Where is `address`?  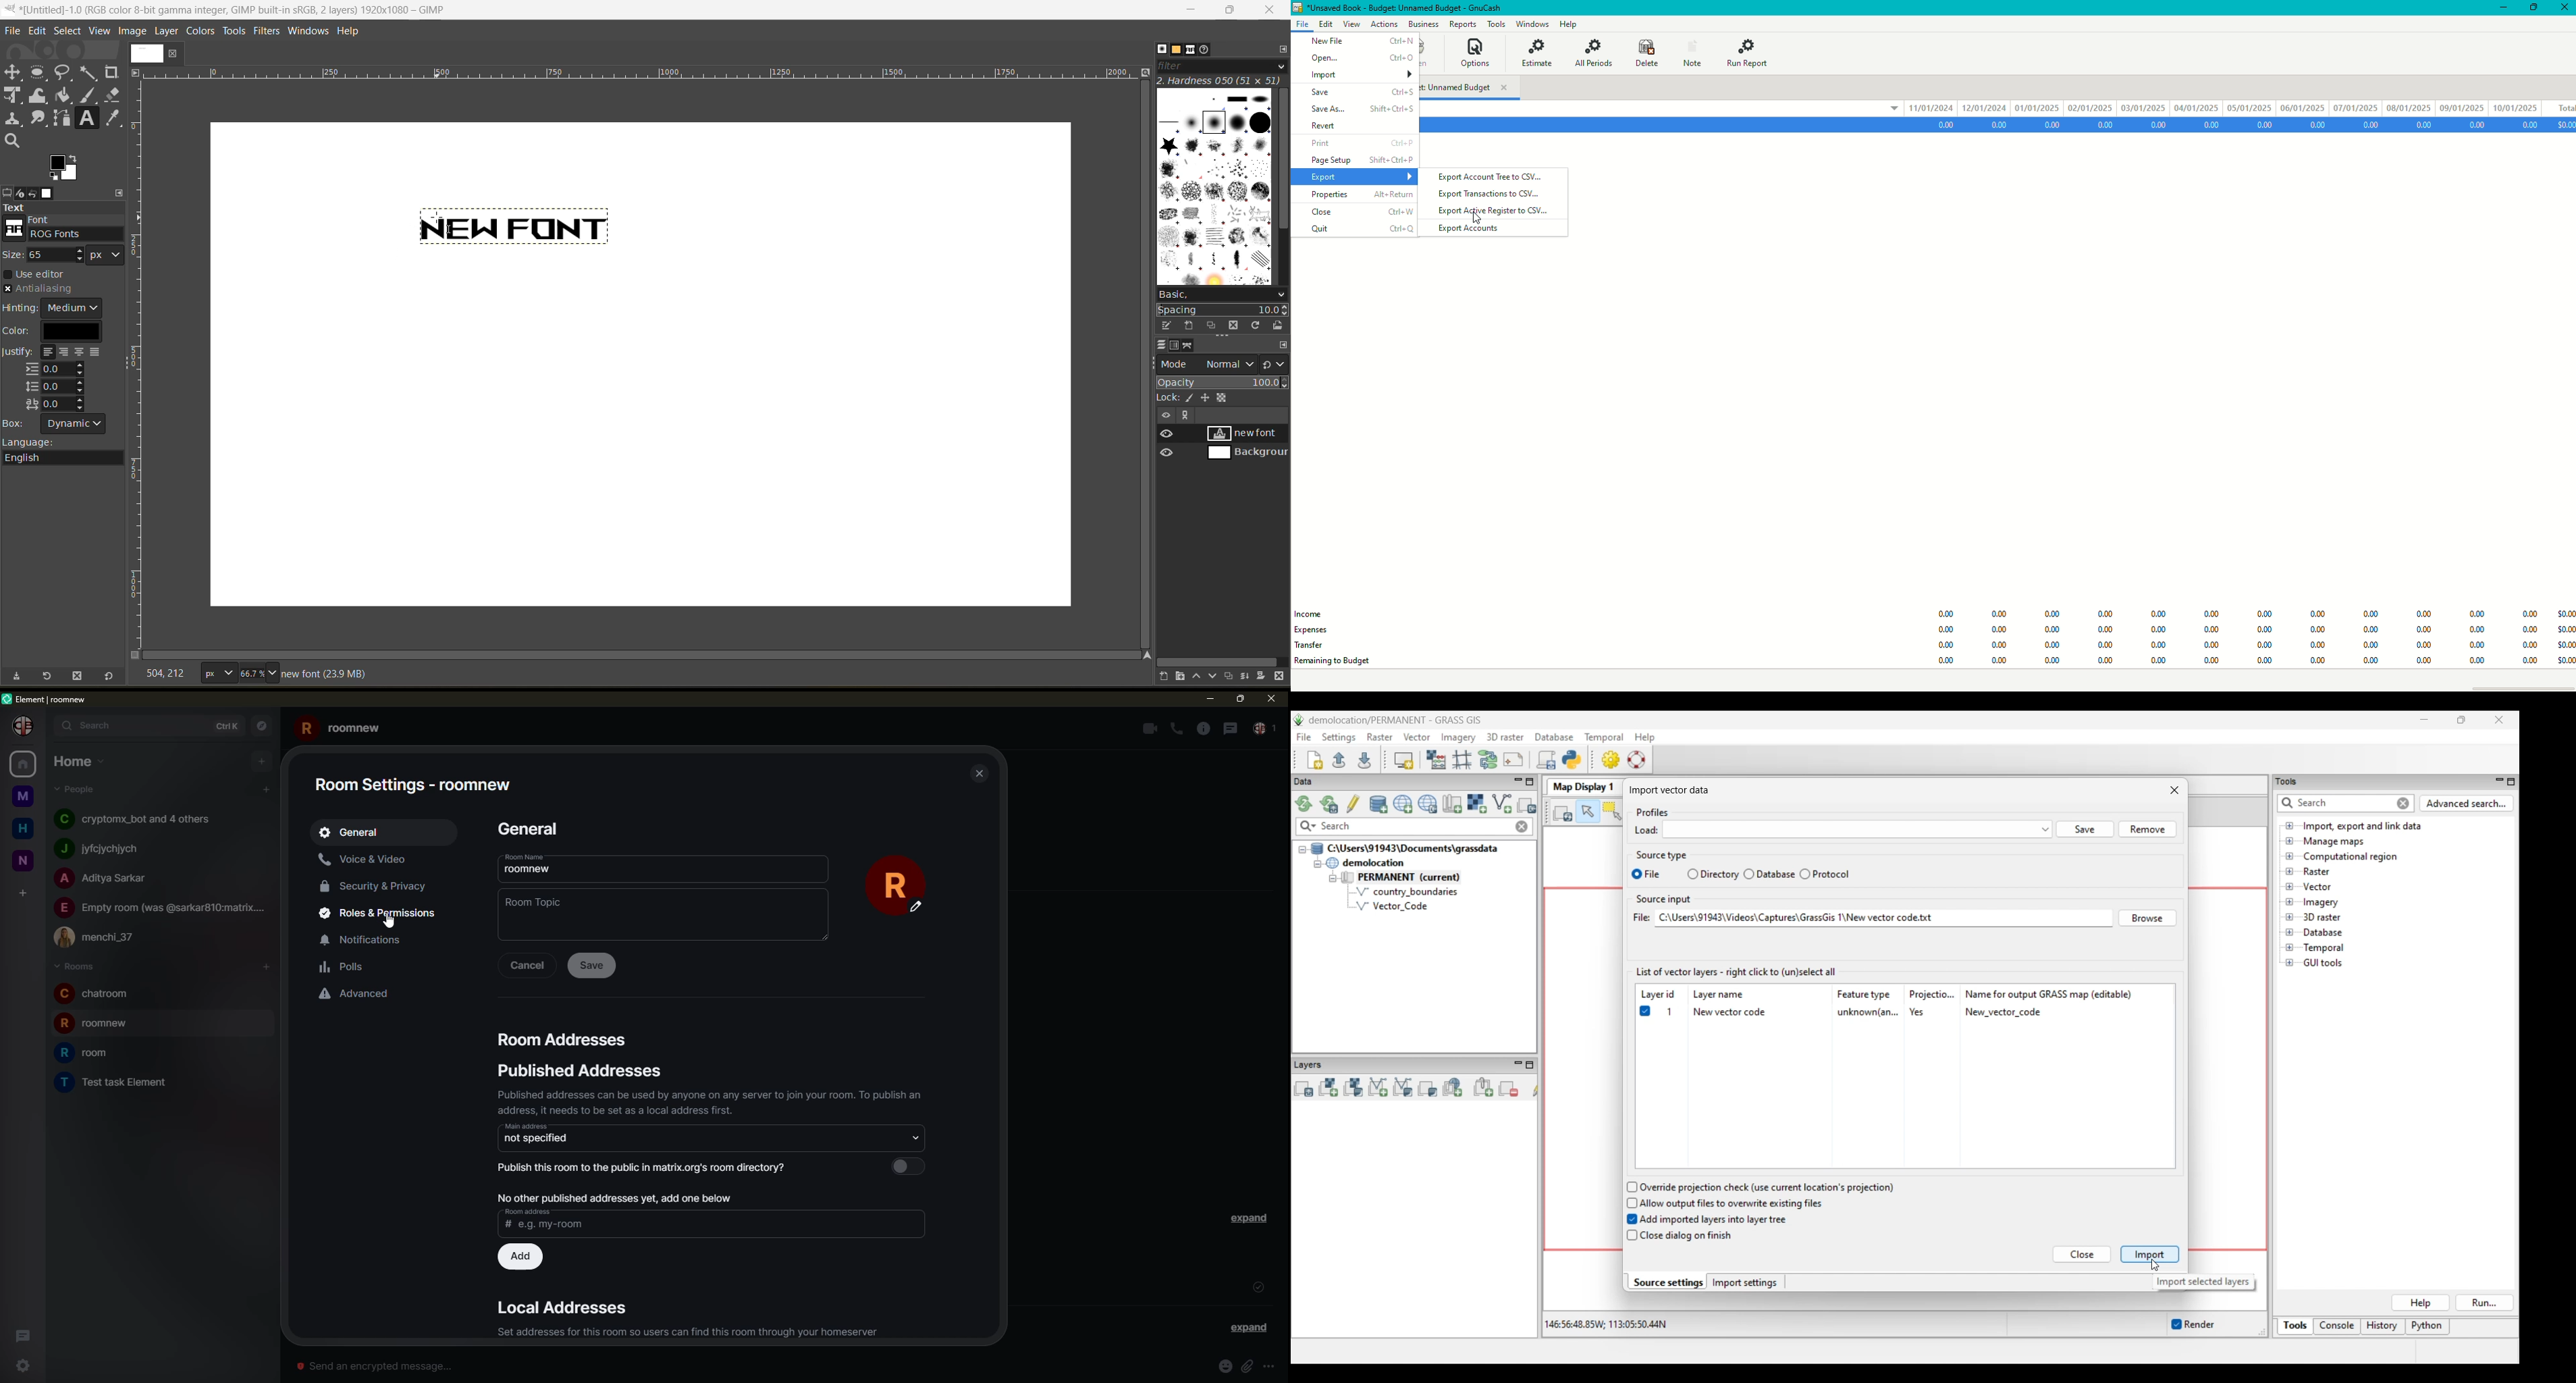 address is located at coordinates (578, 1071).